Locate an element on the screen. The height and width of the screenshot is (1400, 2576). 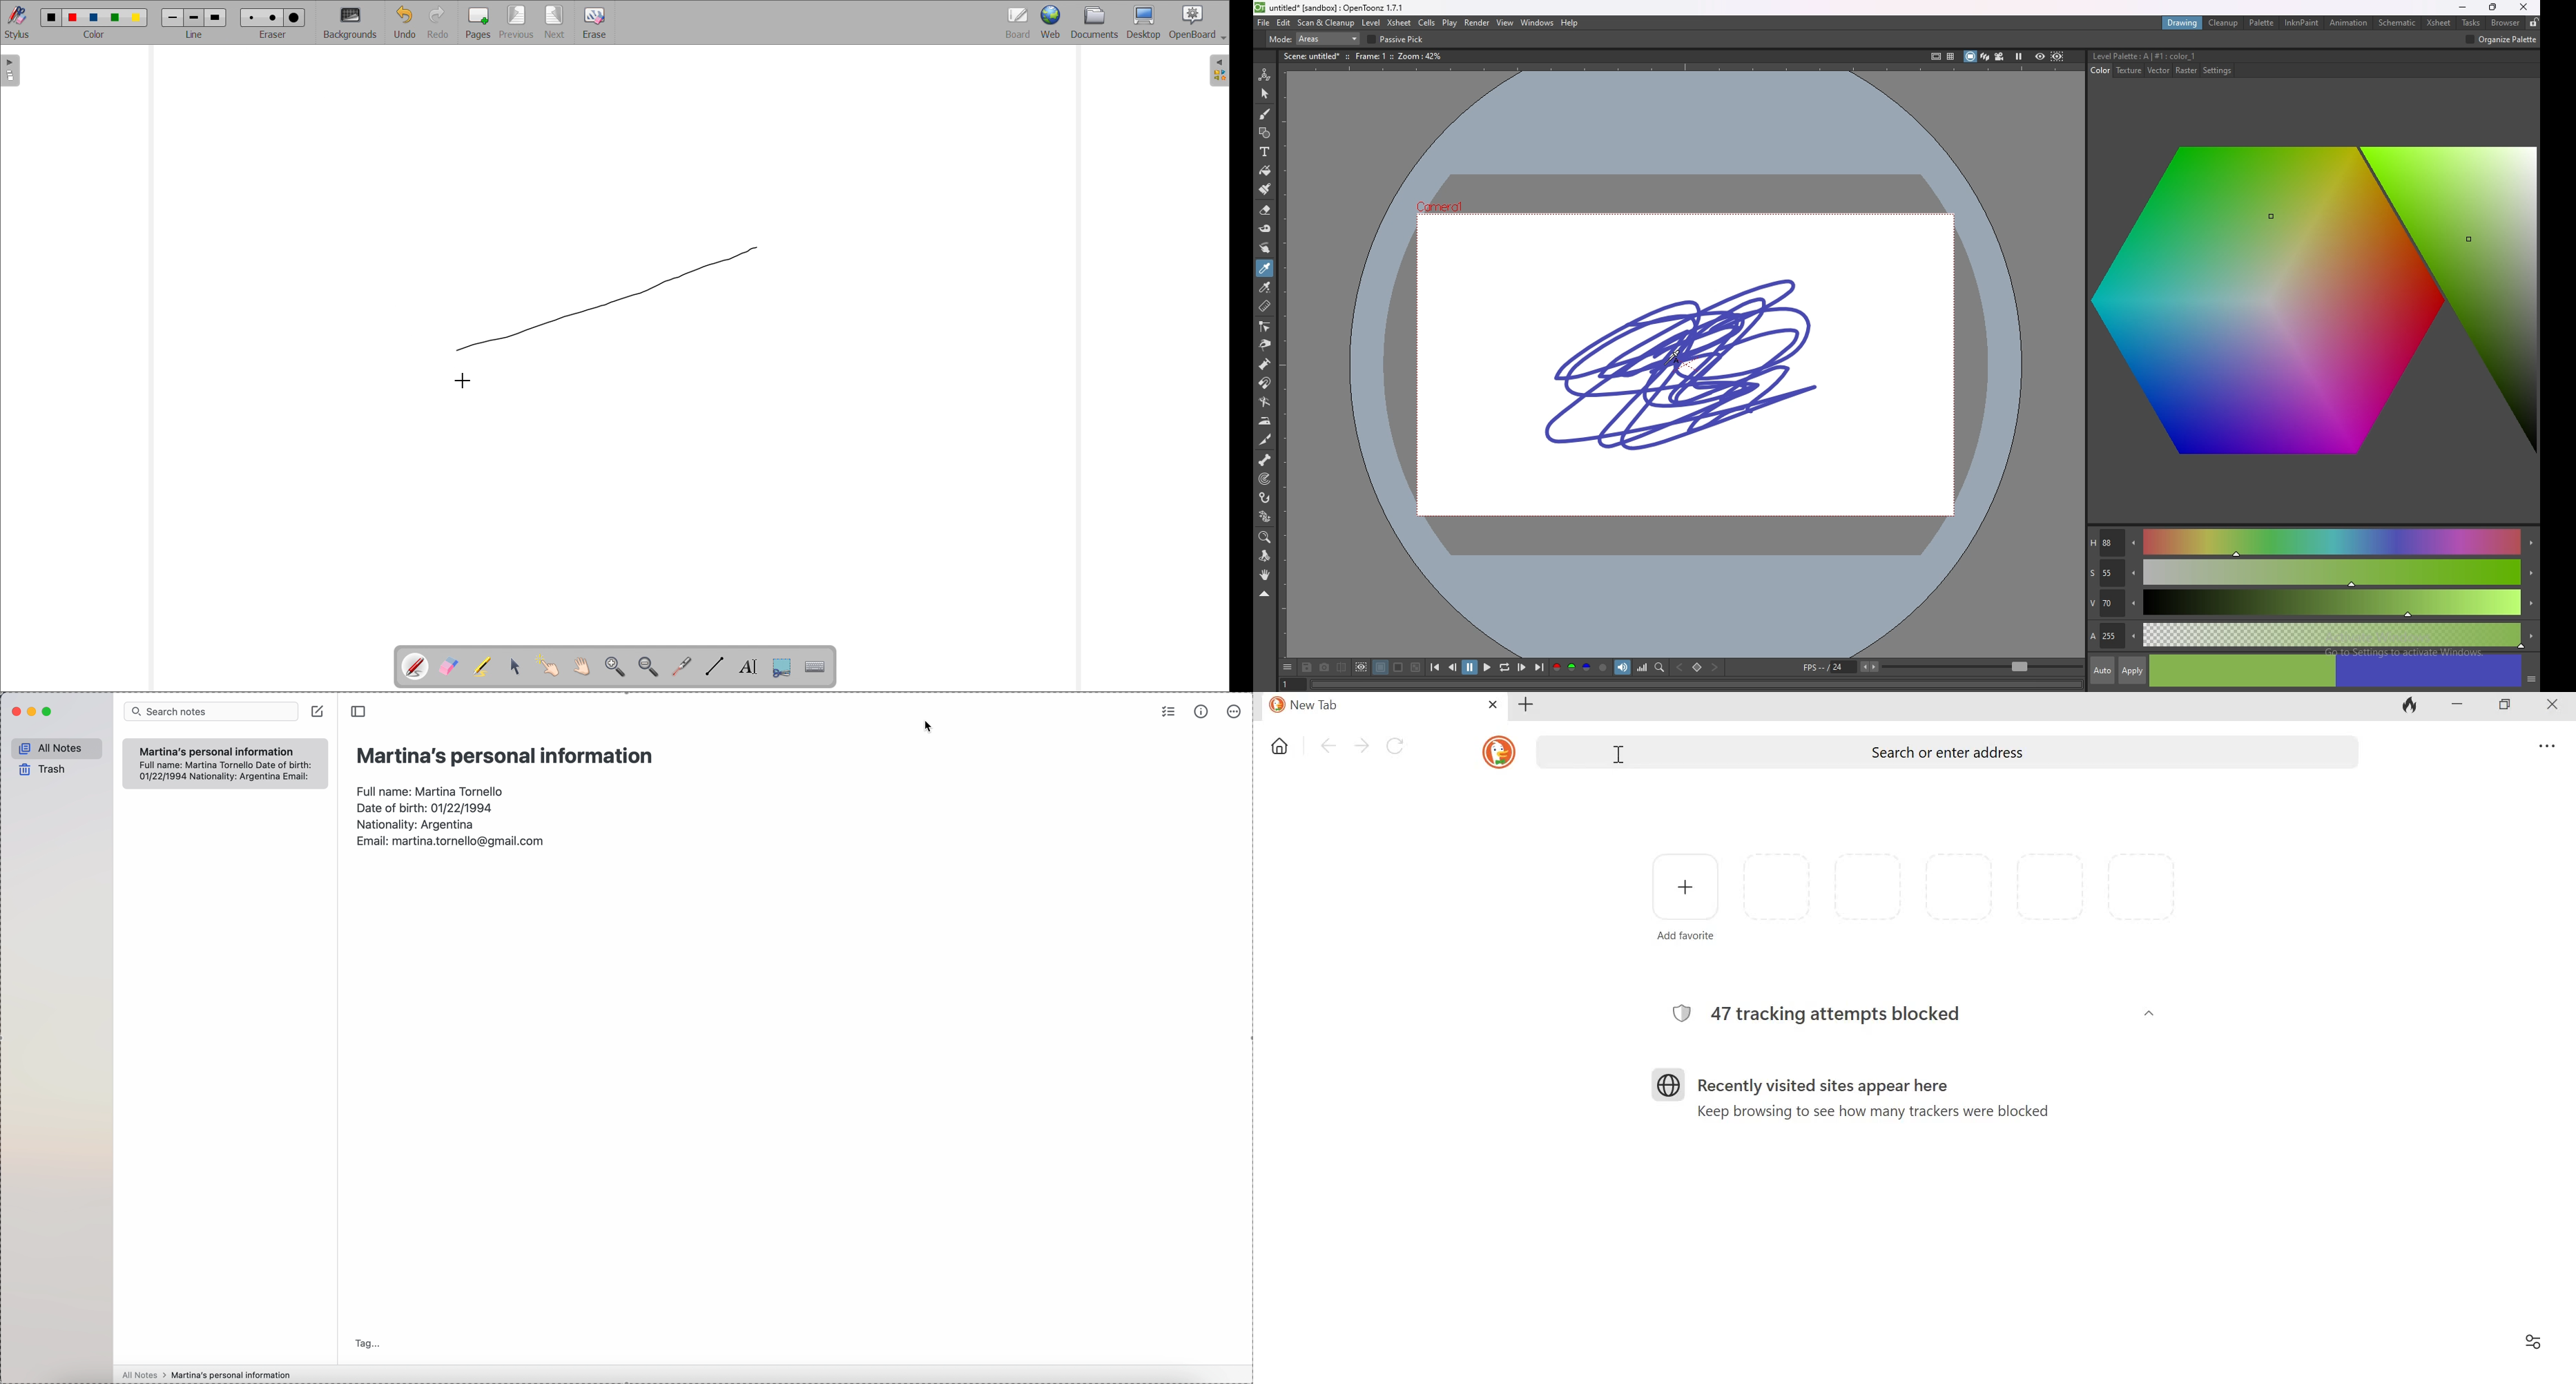
style picker tool is located at coordinates (1265, 268).